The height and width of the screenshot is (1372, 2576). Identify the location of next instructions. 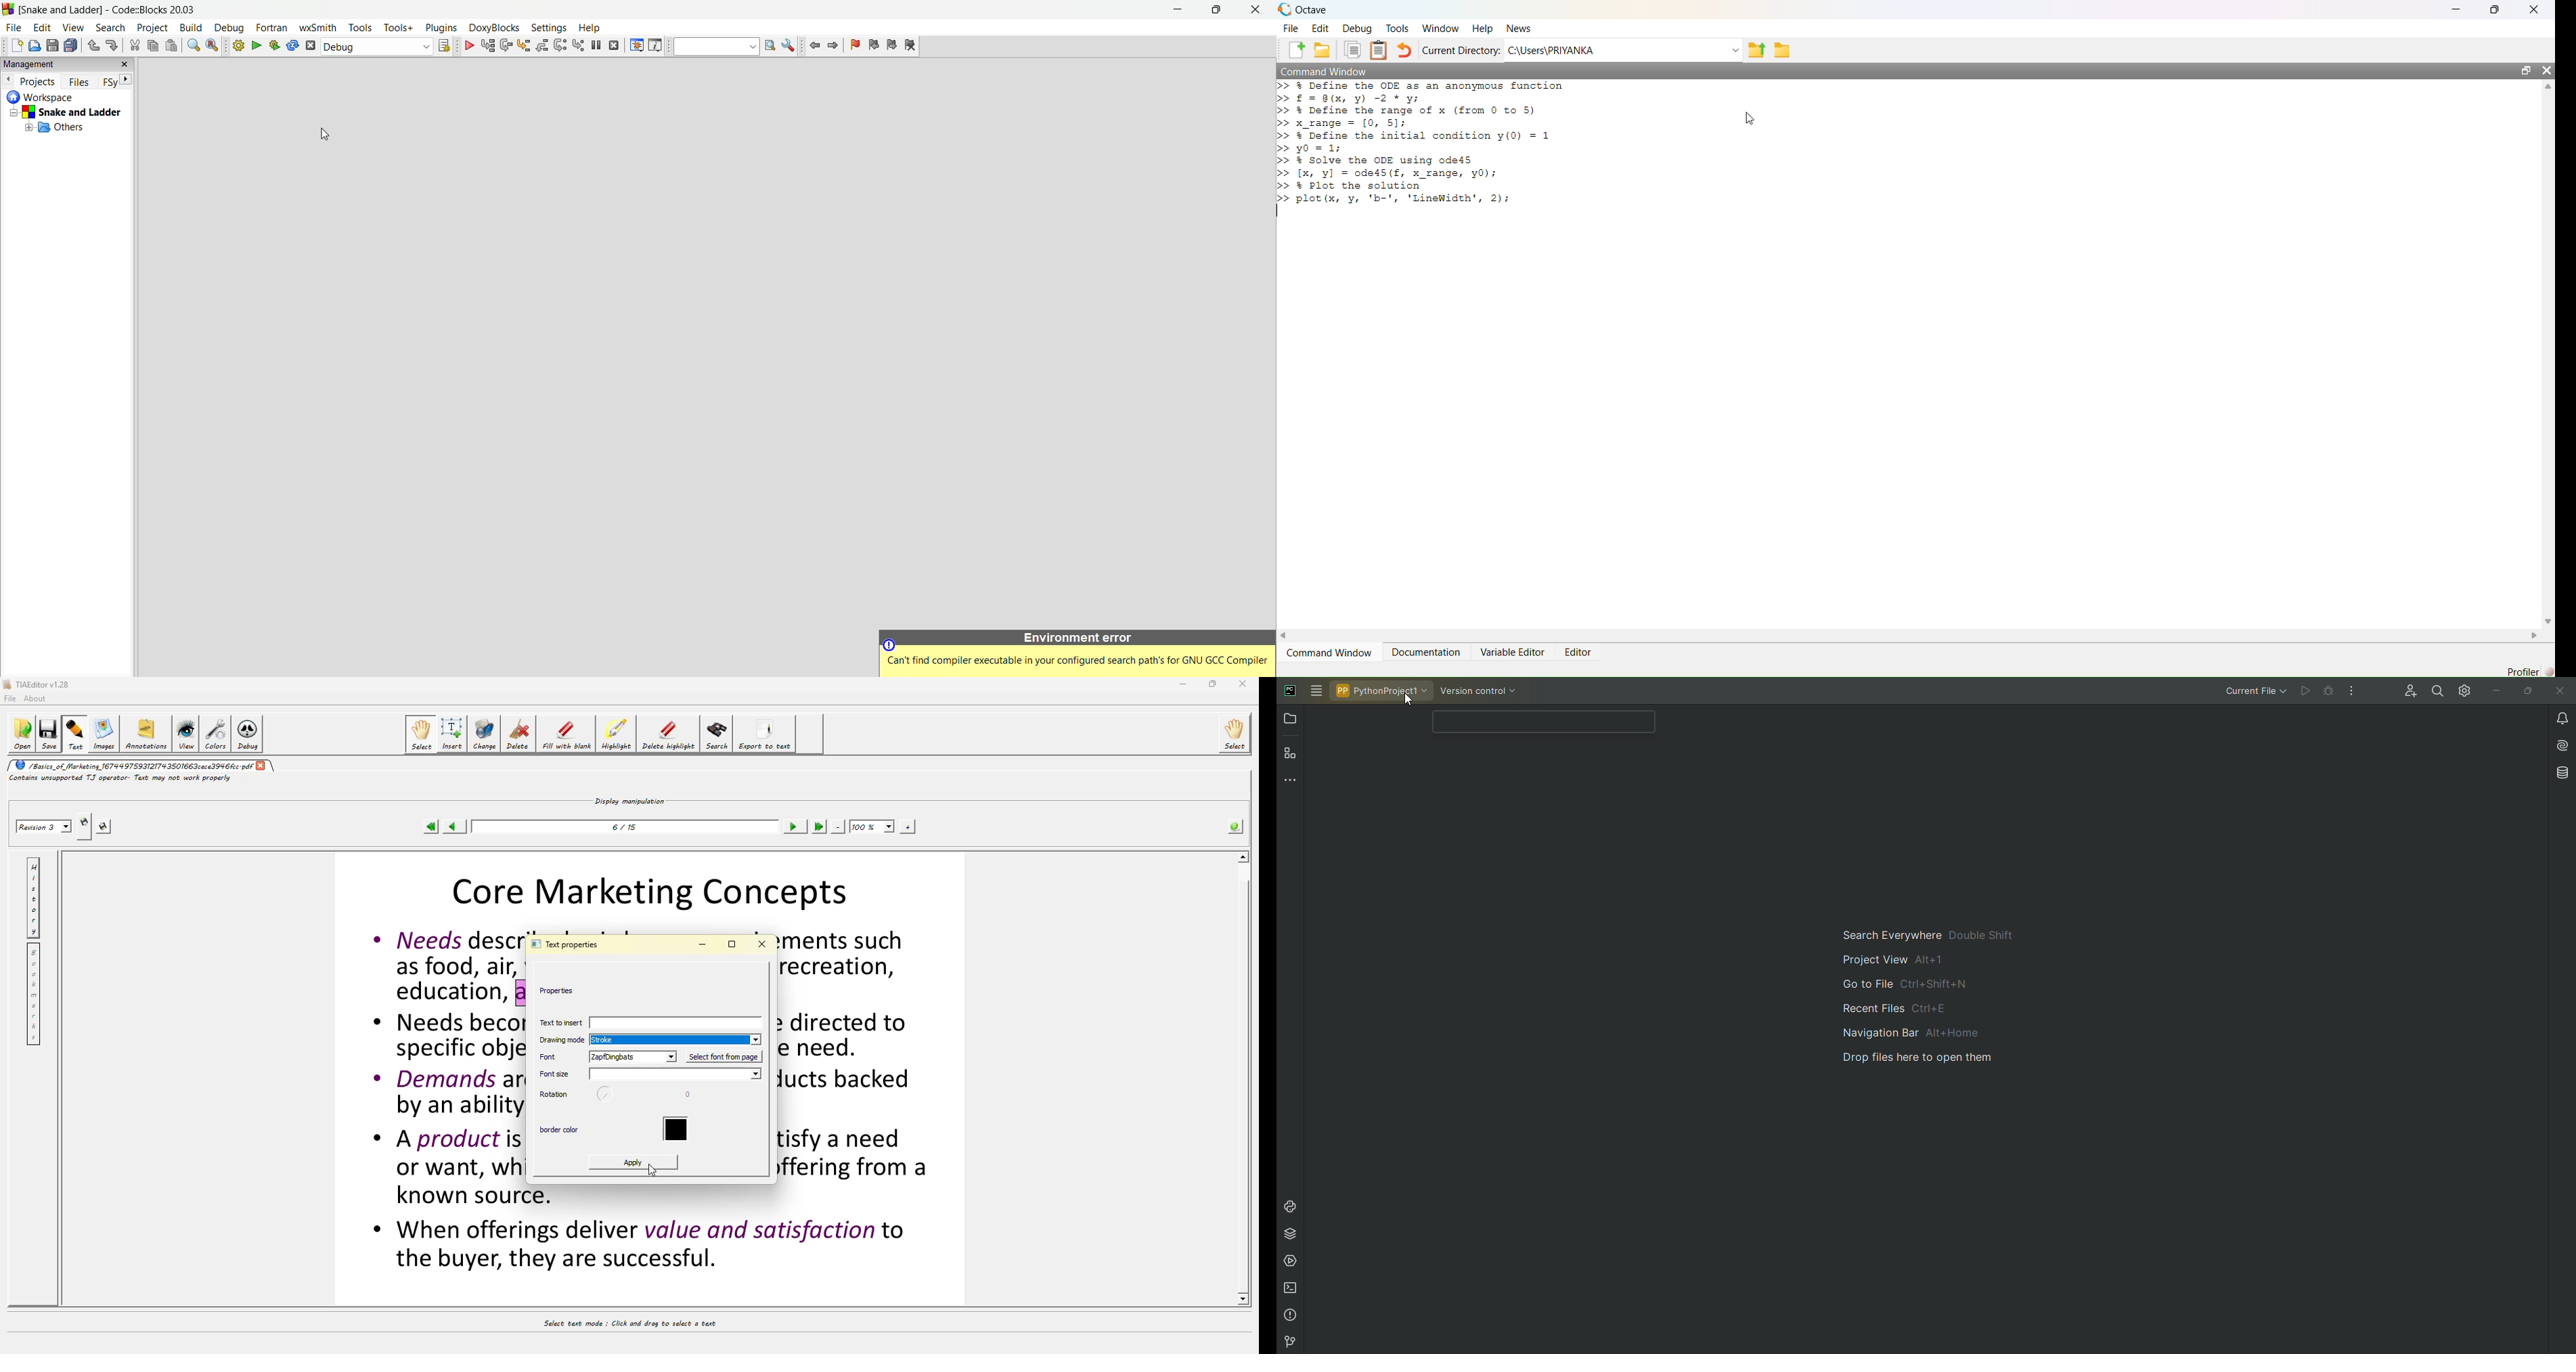
(562, 47).